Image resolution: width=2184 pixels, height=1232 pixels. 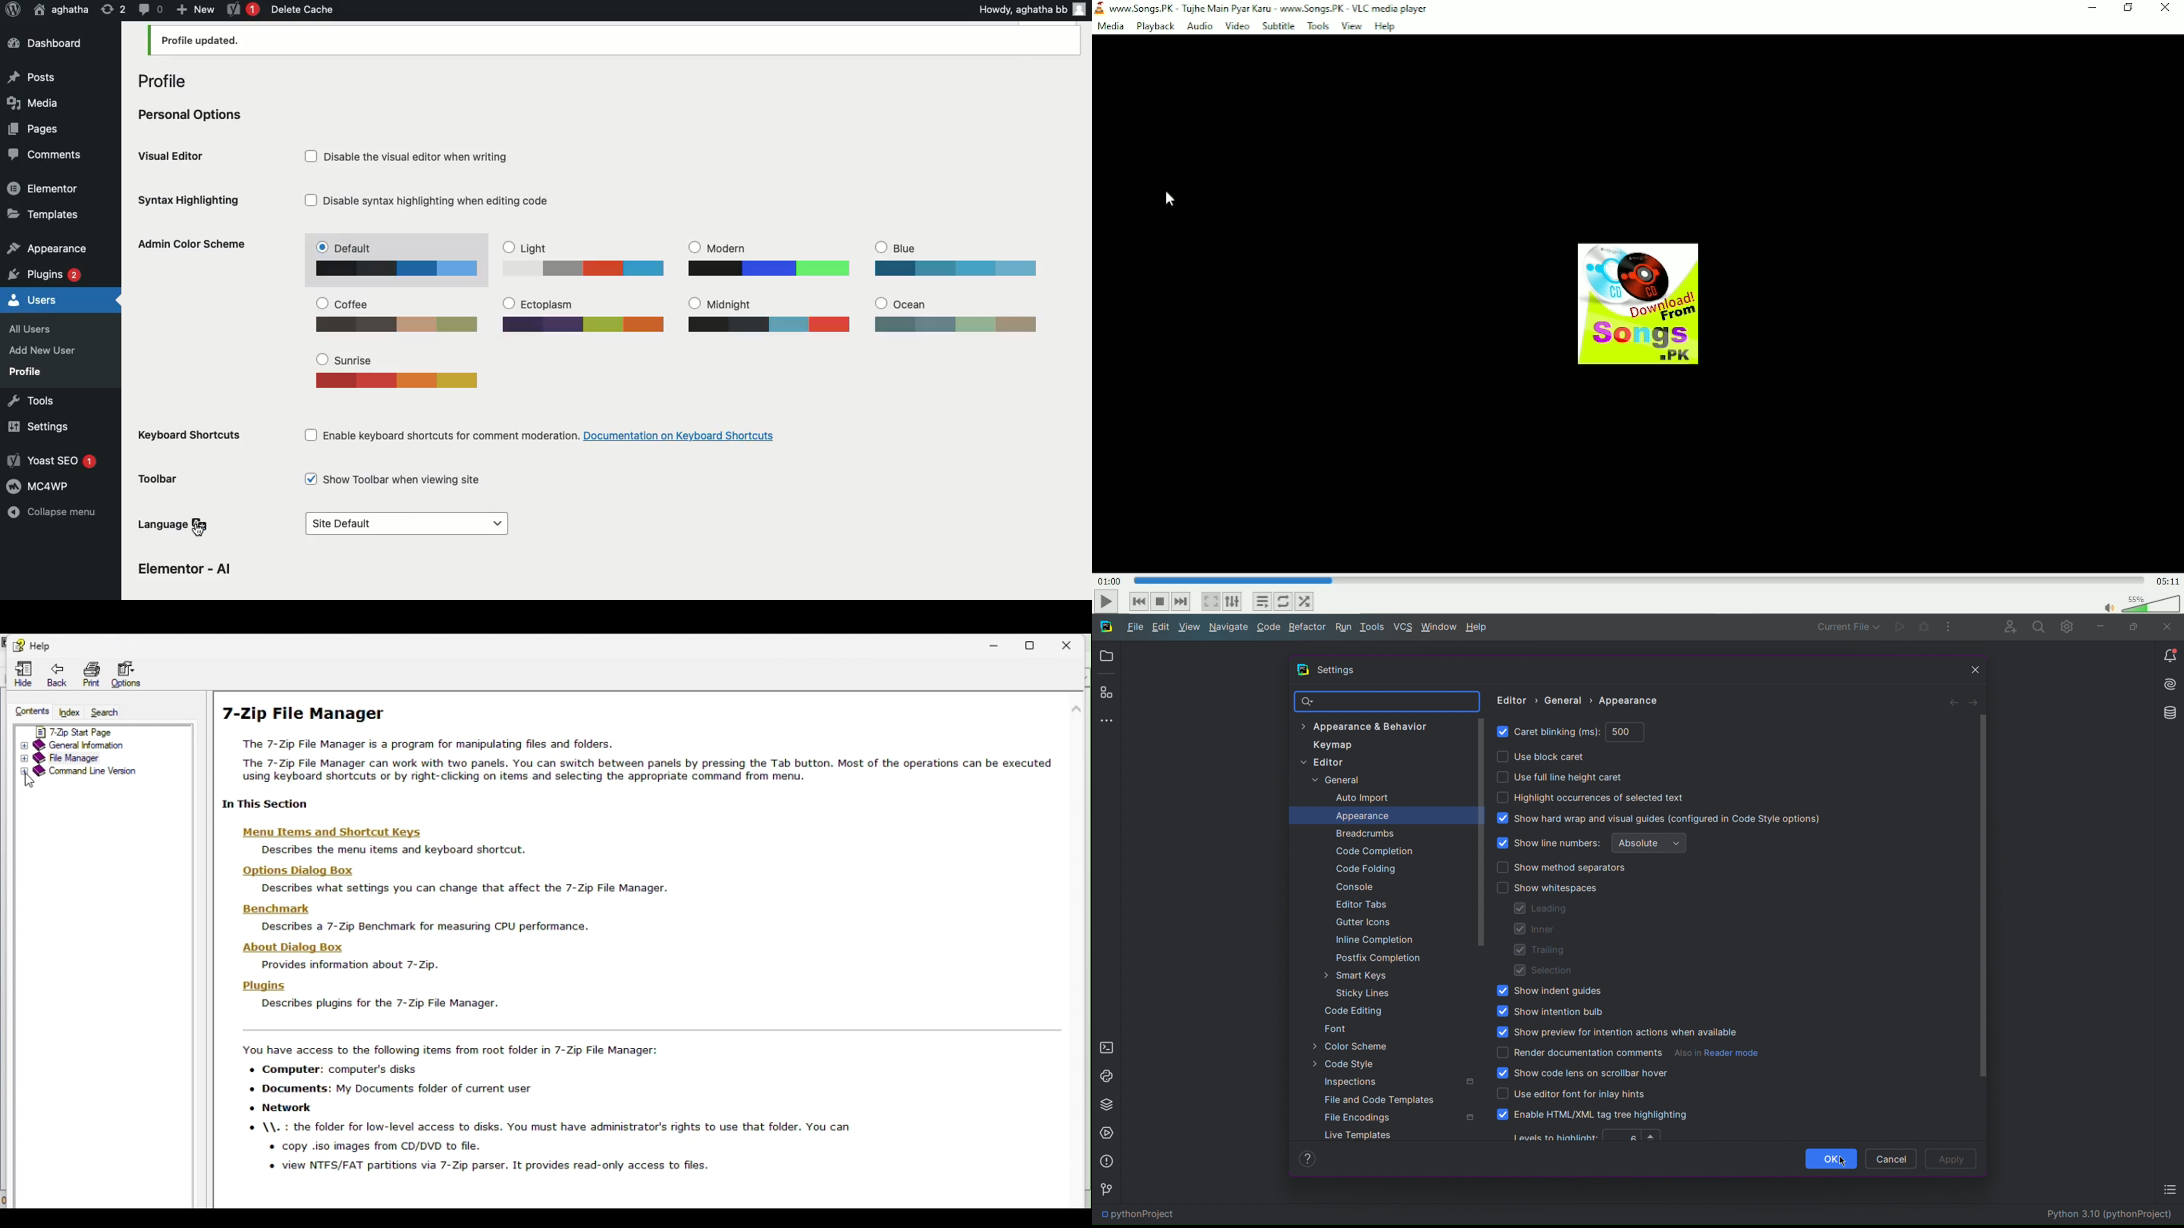 What do you see at coordinates (1363, 834) in the screenshot?
I see `Breadcrumbs` at bounding box center [1363, 834].